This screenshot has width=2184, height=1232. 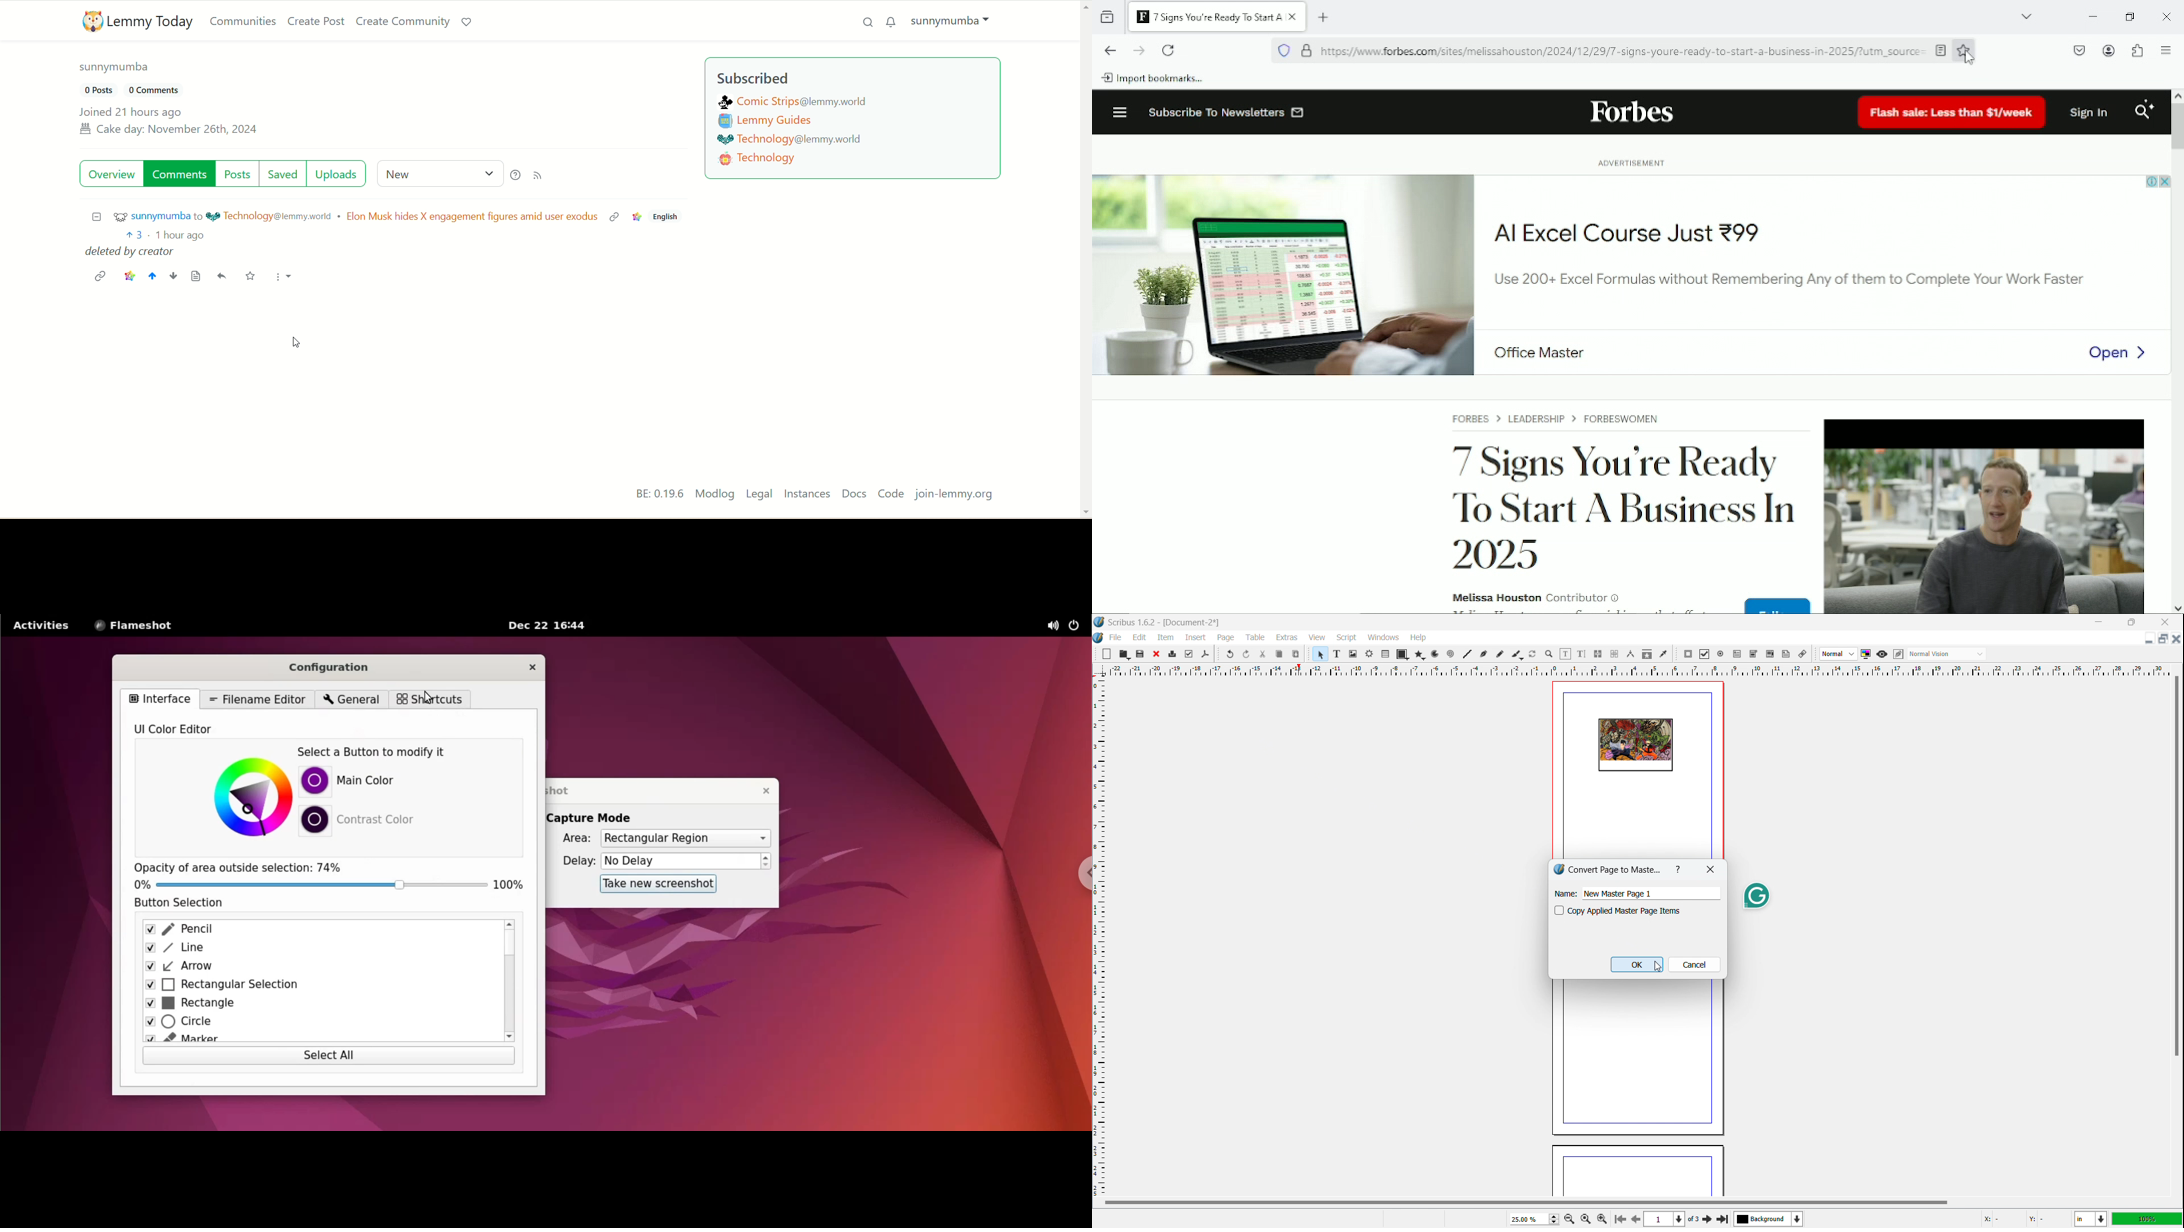 What do you see at coordinates (1231, 654) in the screenshot?
I see `undo` at bounding box center [1231, 654].